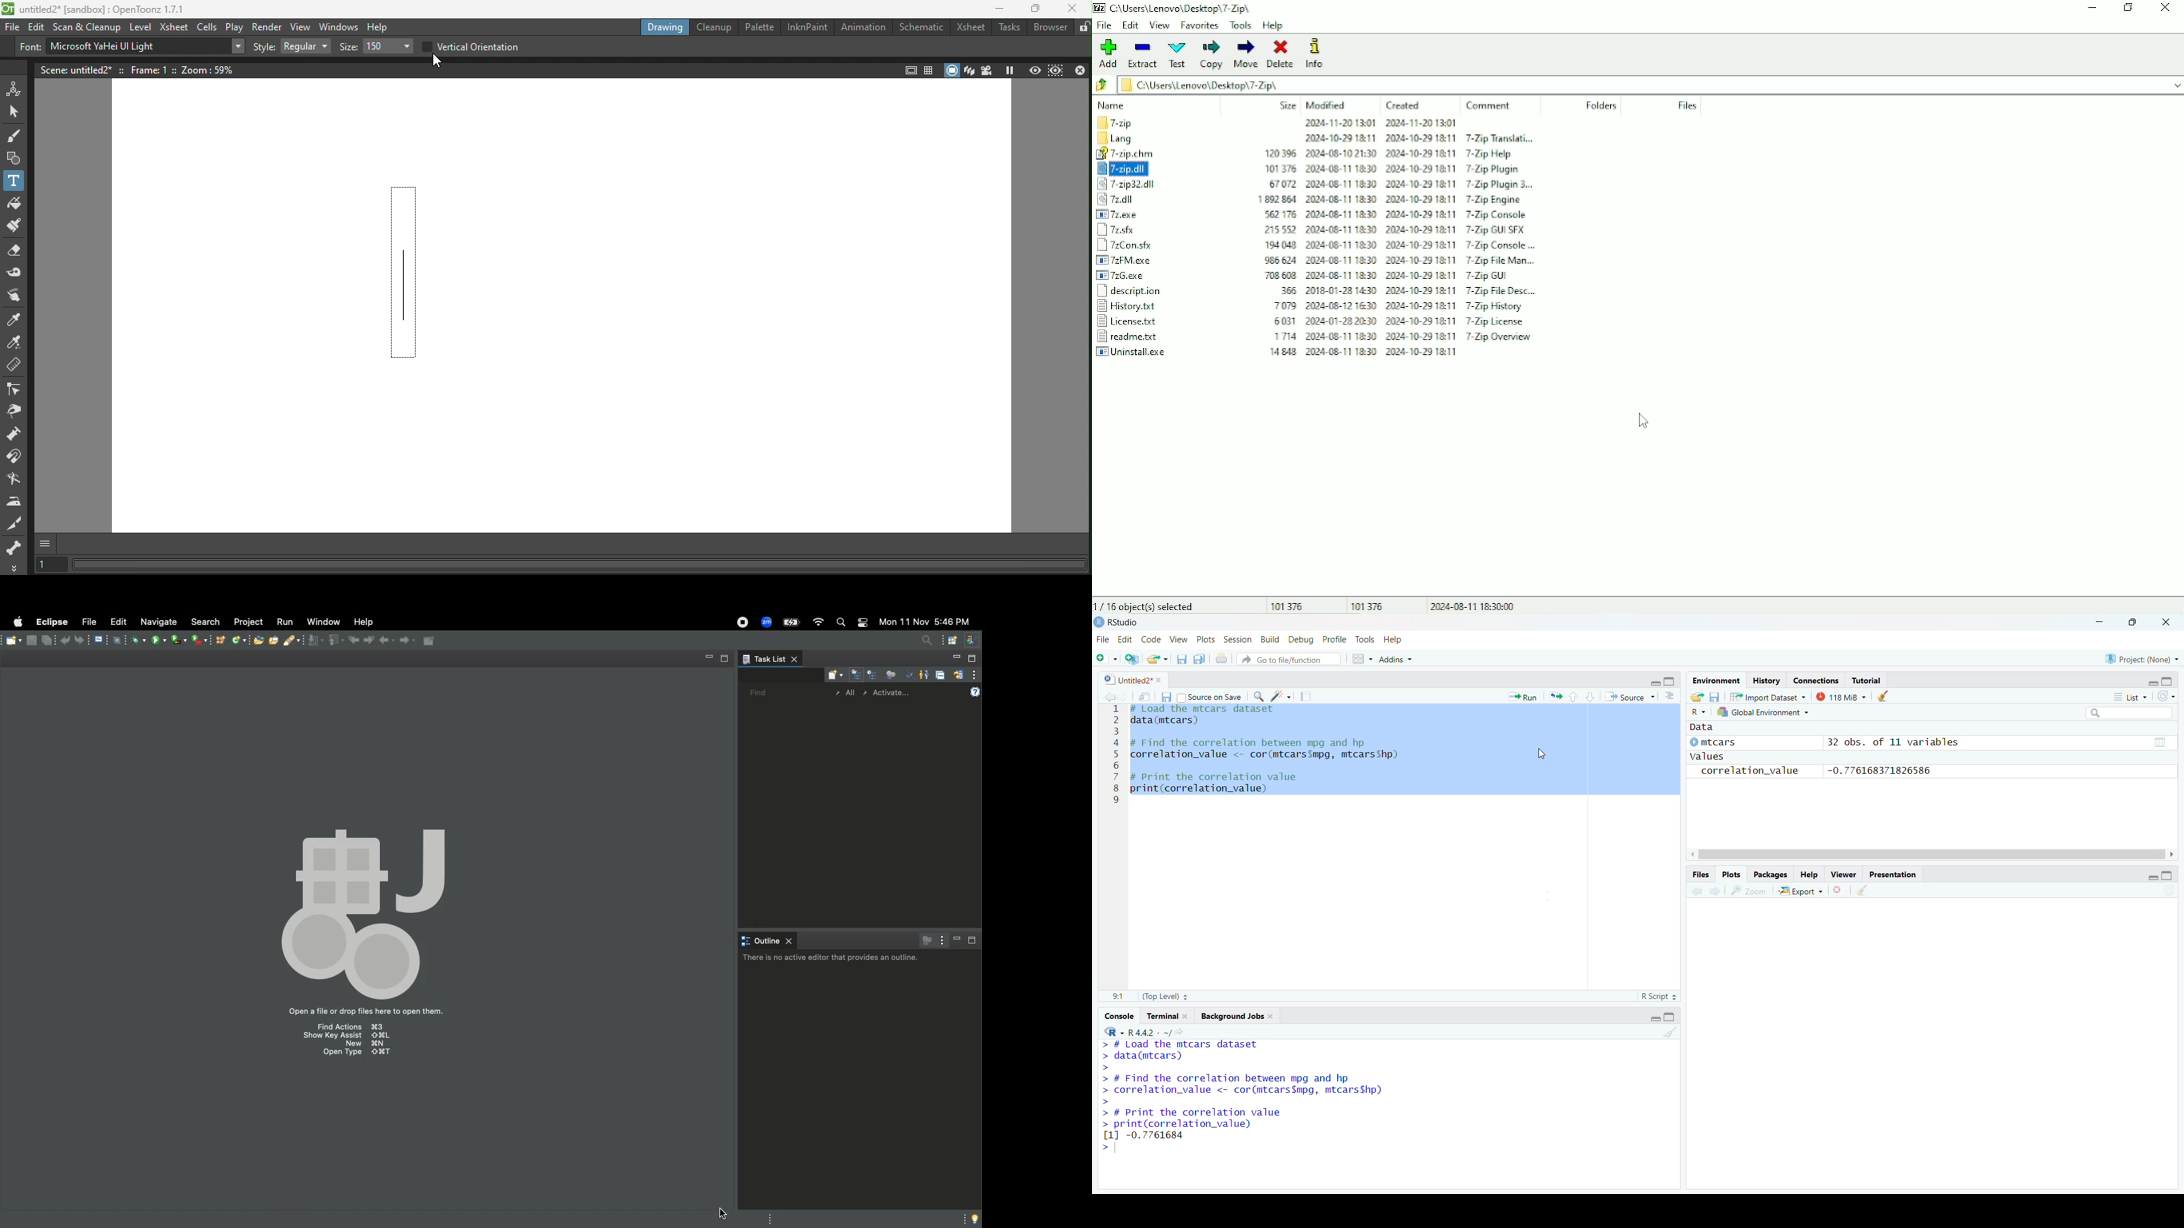  What do you see at coordinates (1124, 696) in the screenshot?
I see `Go forward to the next source location (Ctrl + F10)` at bounding box center [1124, 696].